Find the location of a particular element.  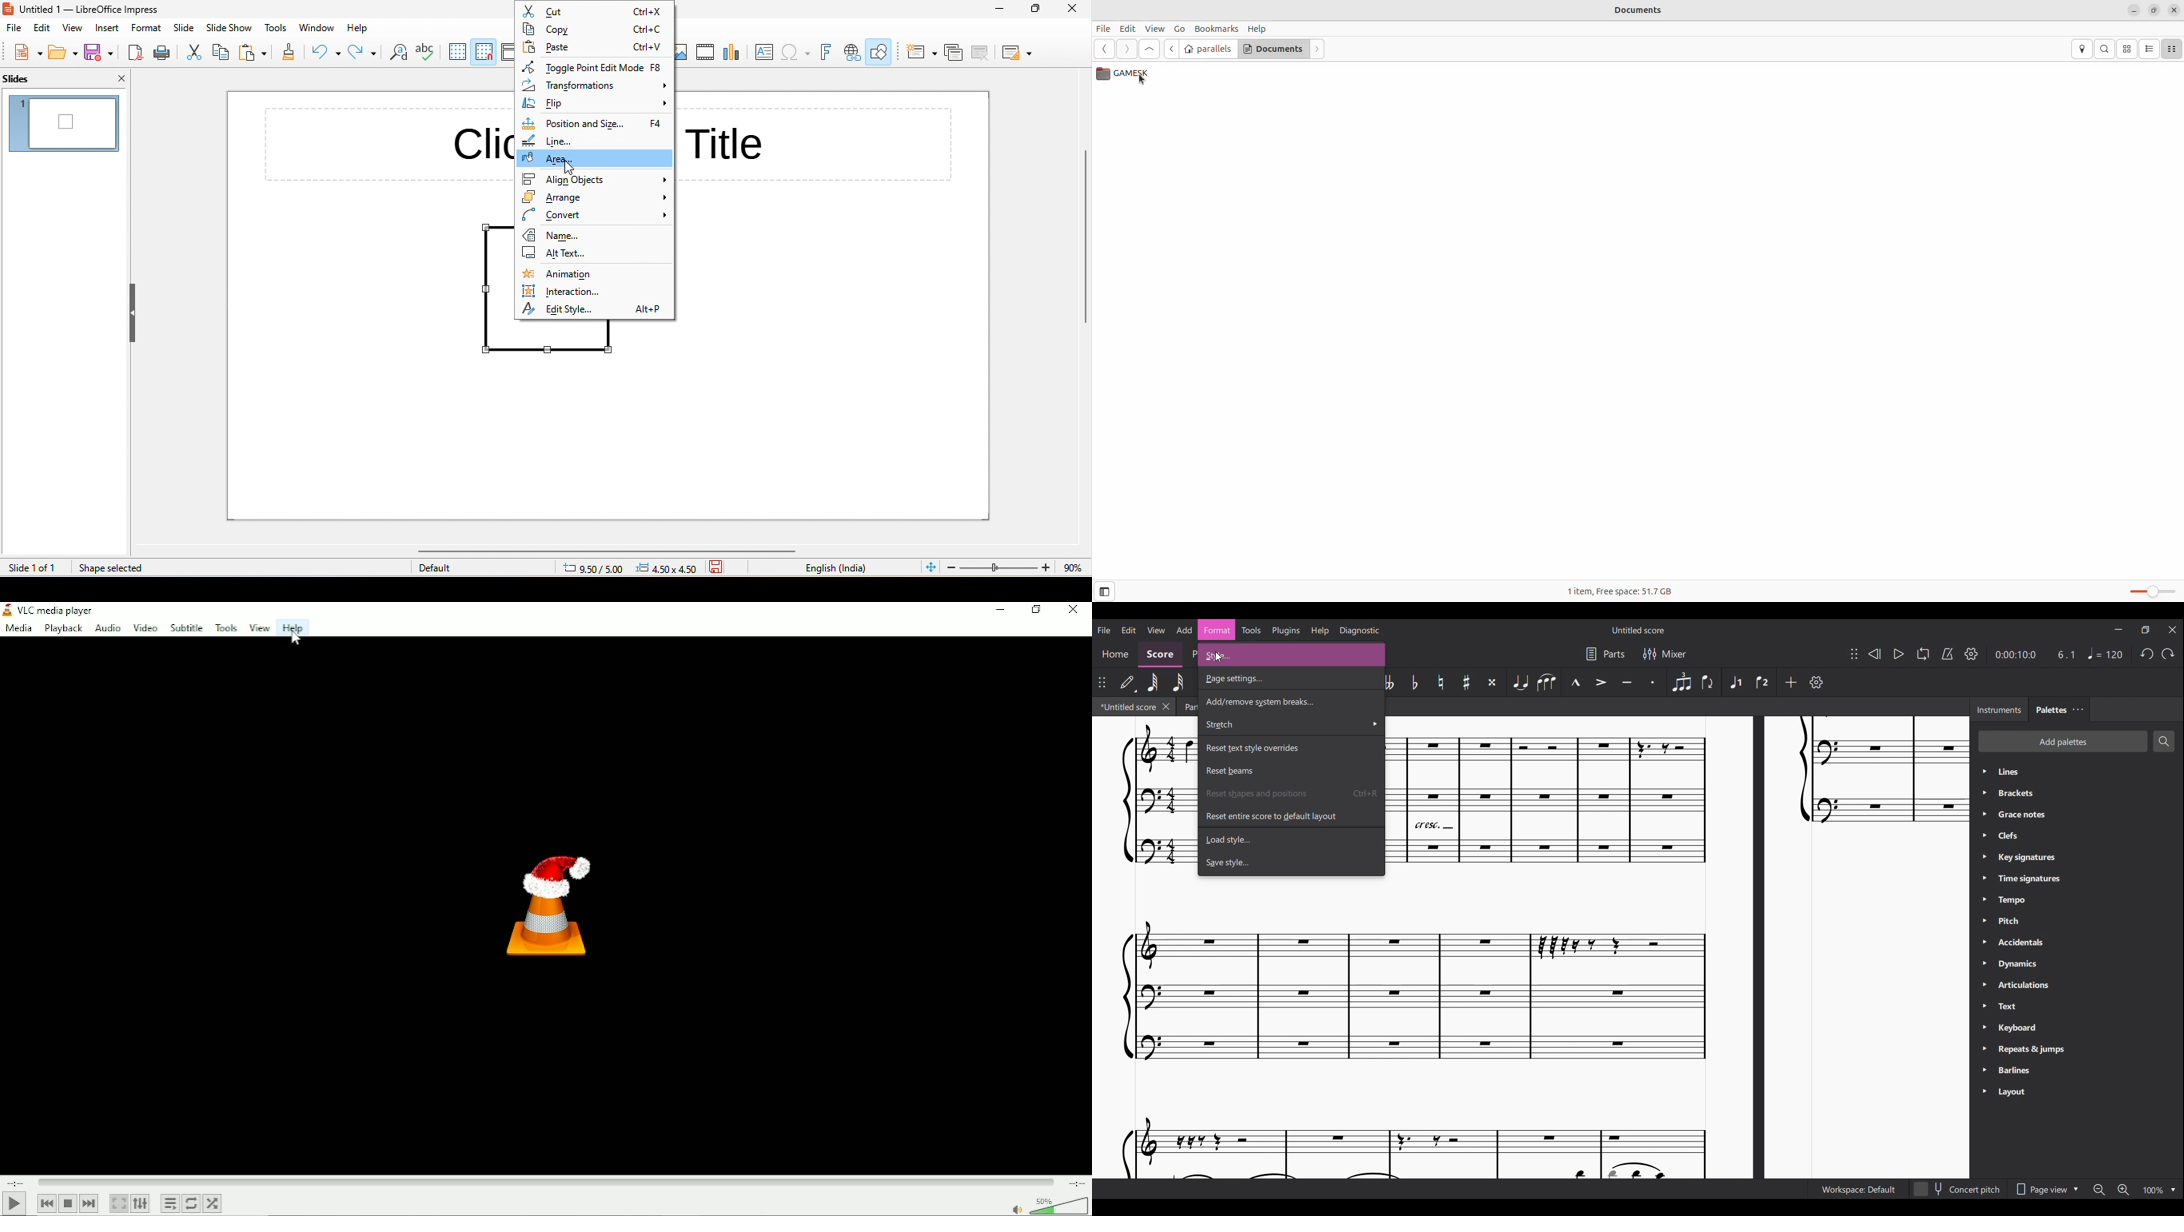

cut is located at coordinates (559, 10).